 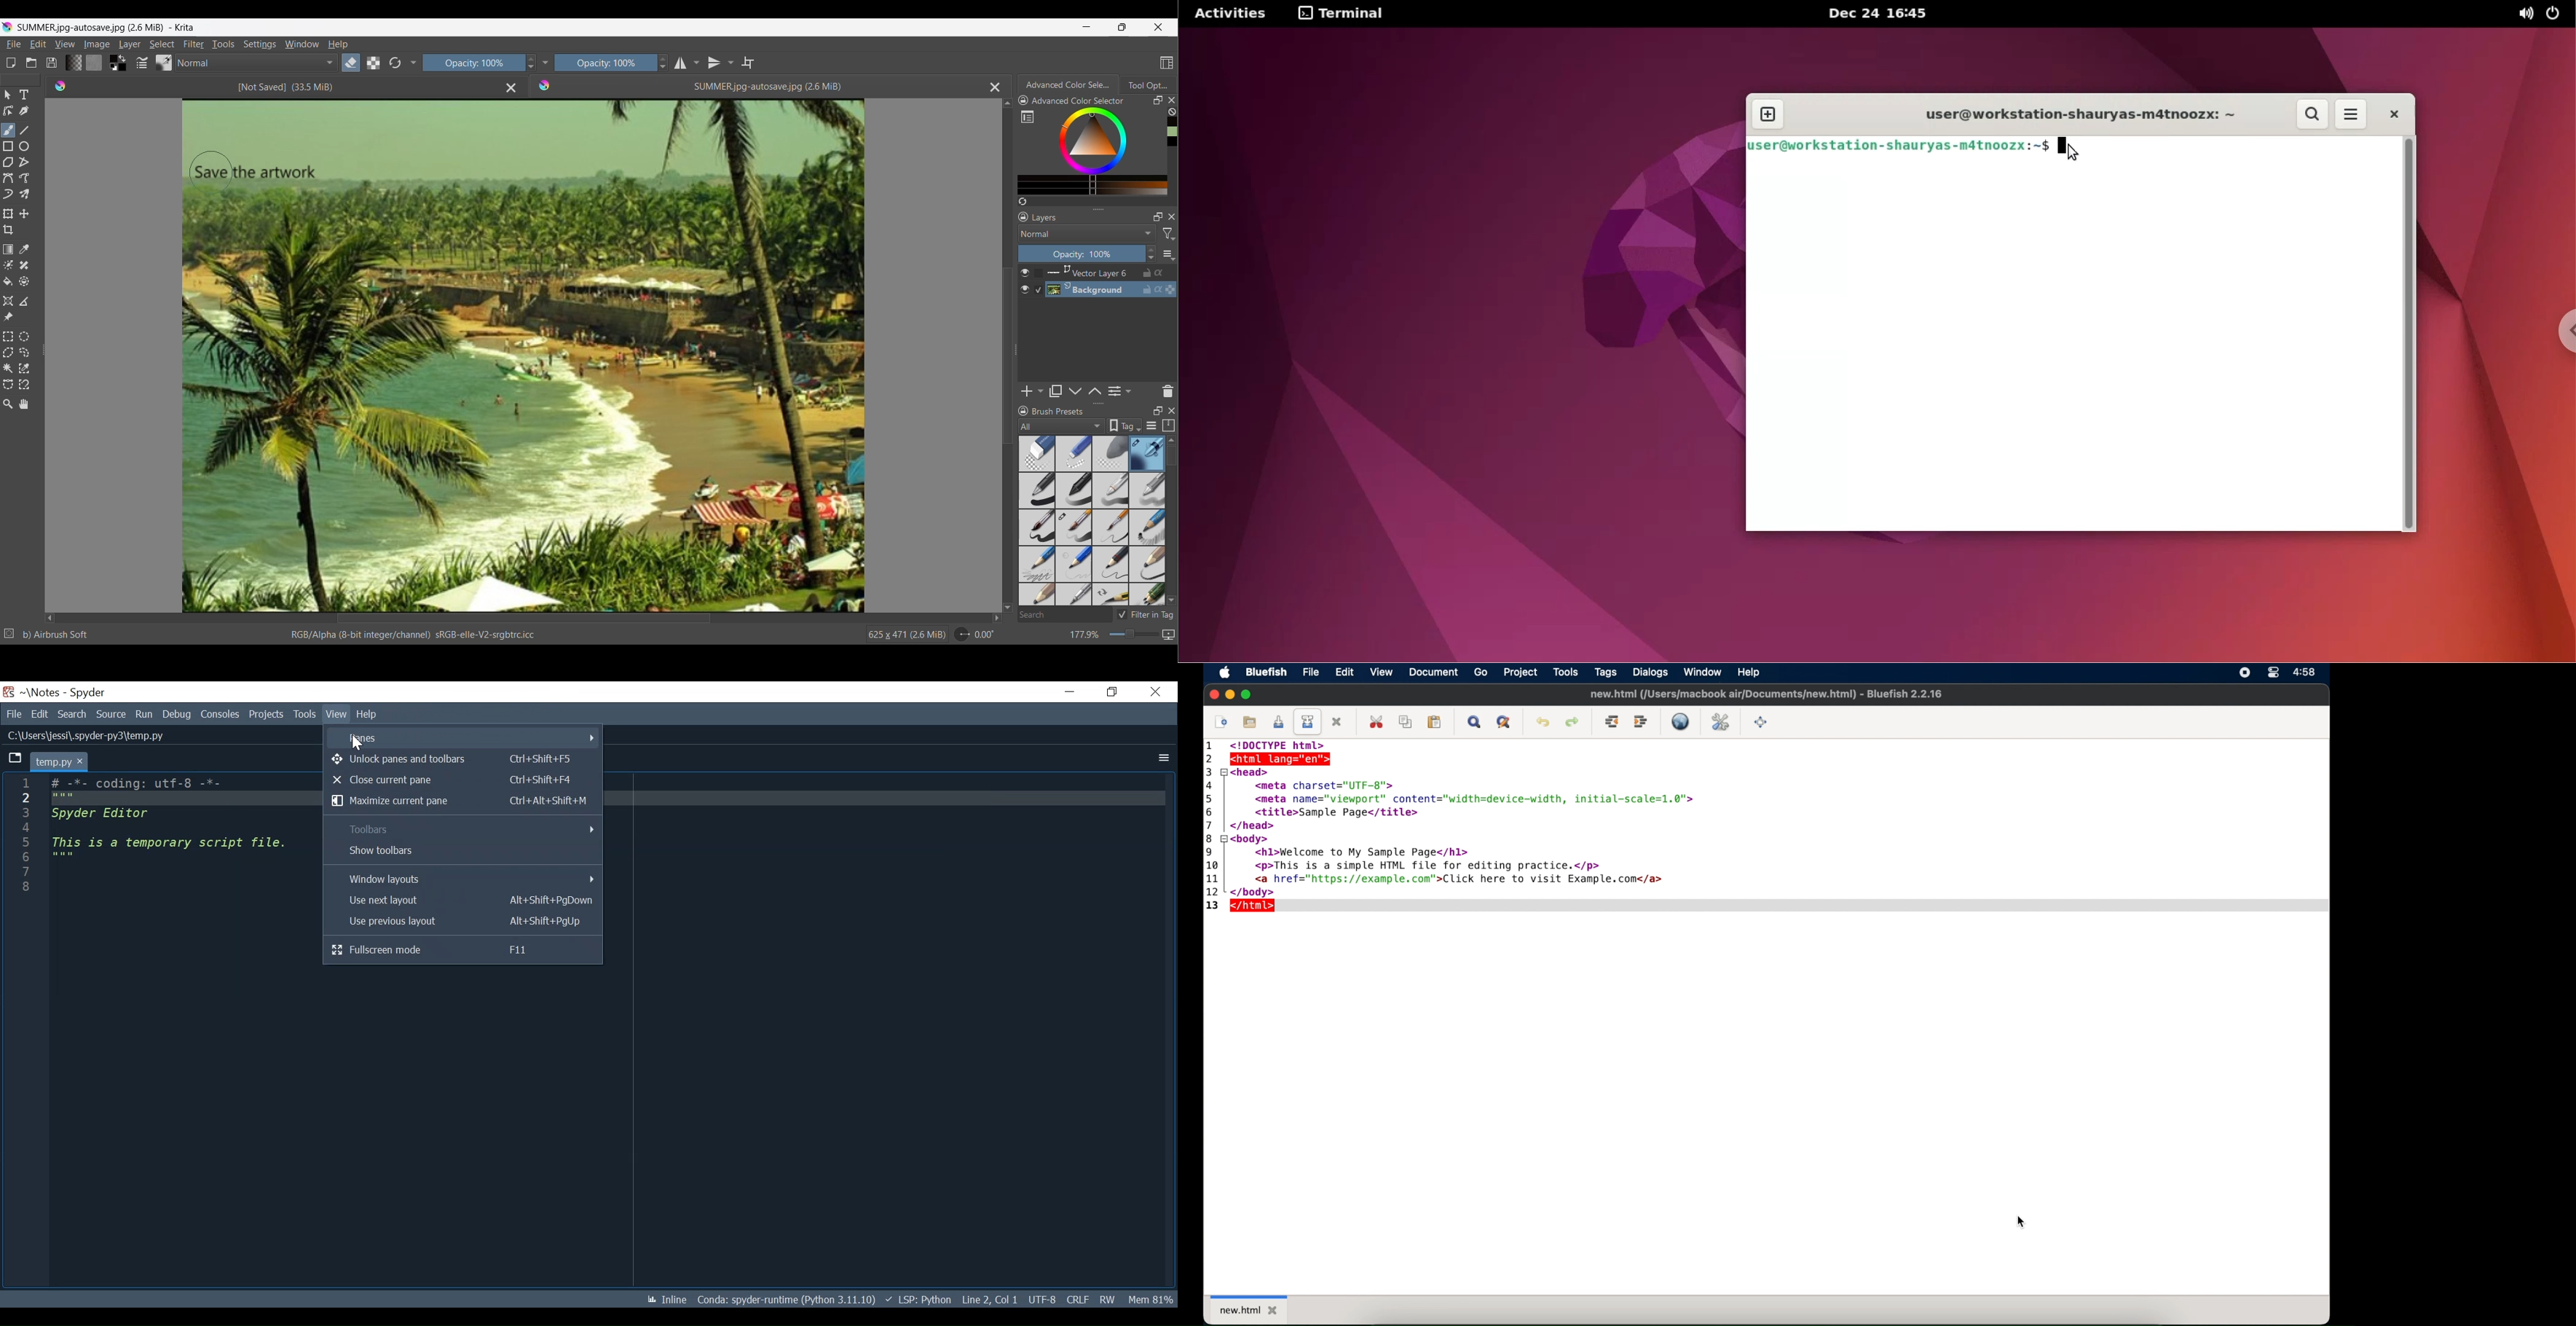 What do you see at coordinates (1168, 391) in the screenshot?
I see `Delete panel` at bounding box center [1168, 391].